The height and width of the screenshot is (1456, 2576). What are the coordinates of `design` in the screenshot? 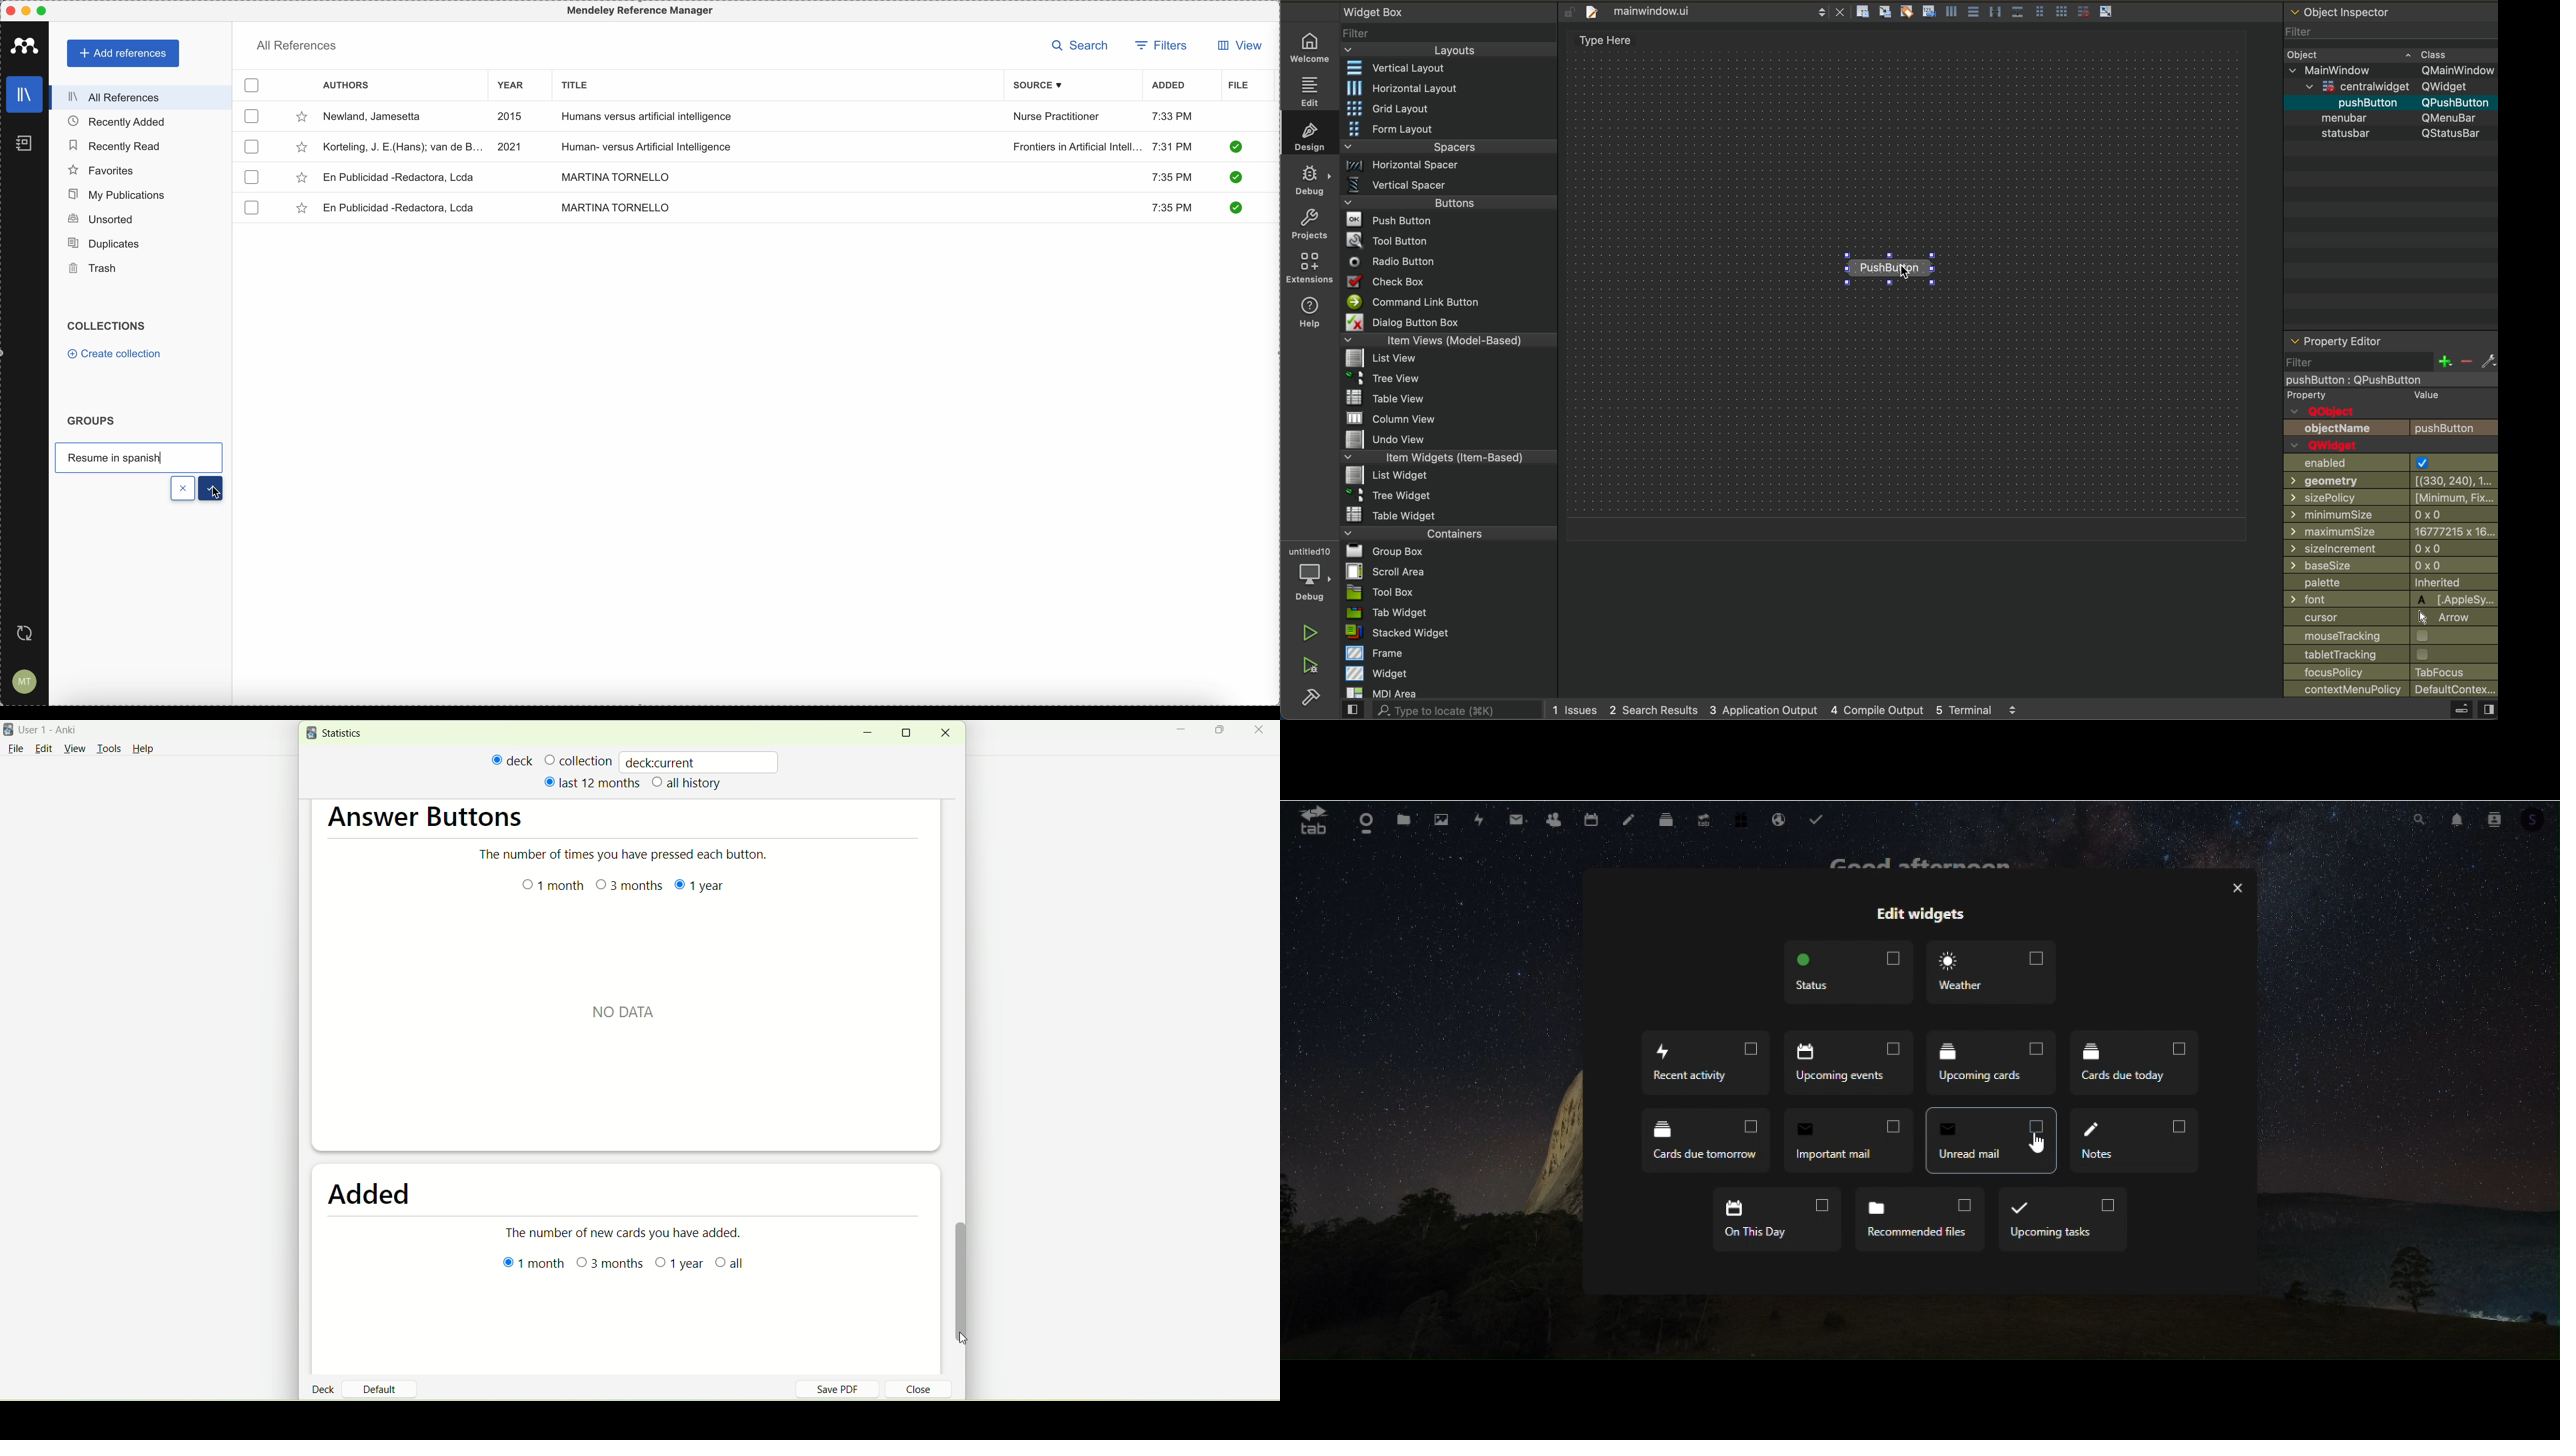 It's located at (1308, 136).